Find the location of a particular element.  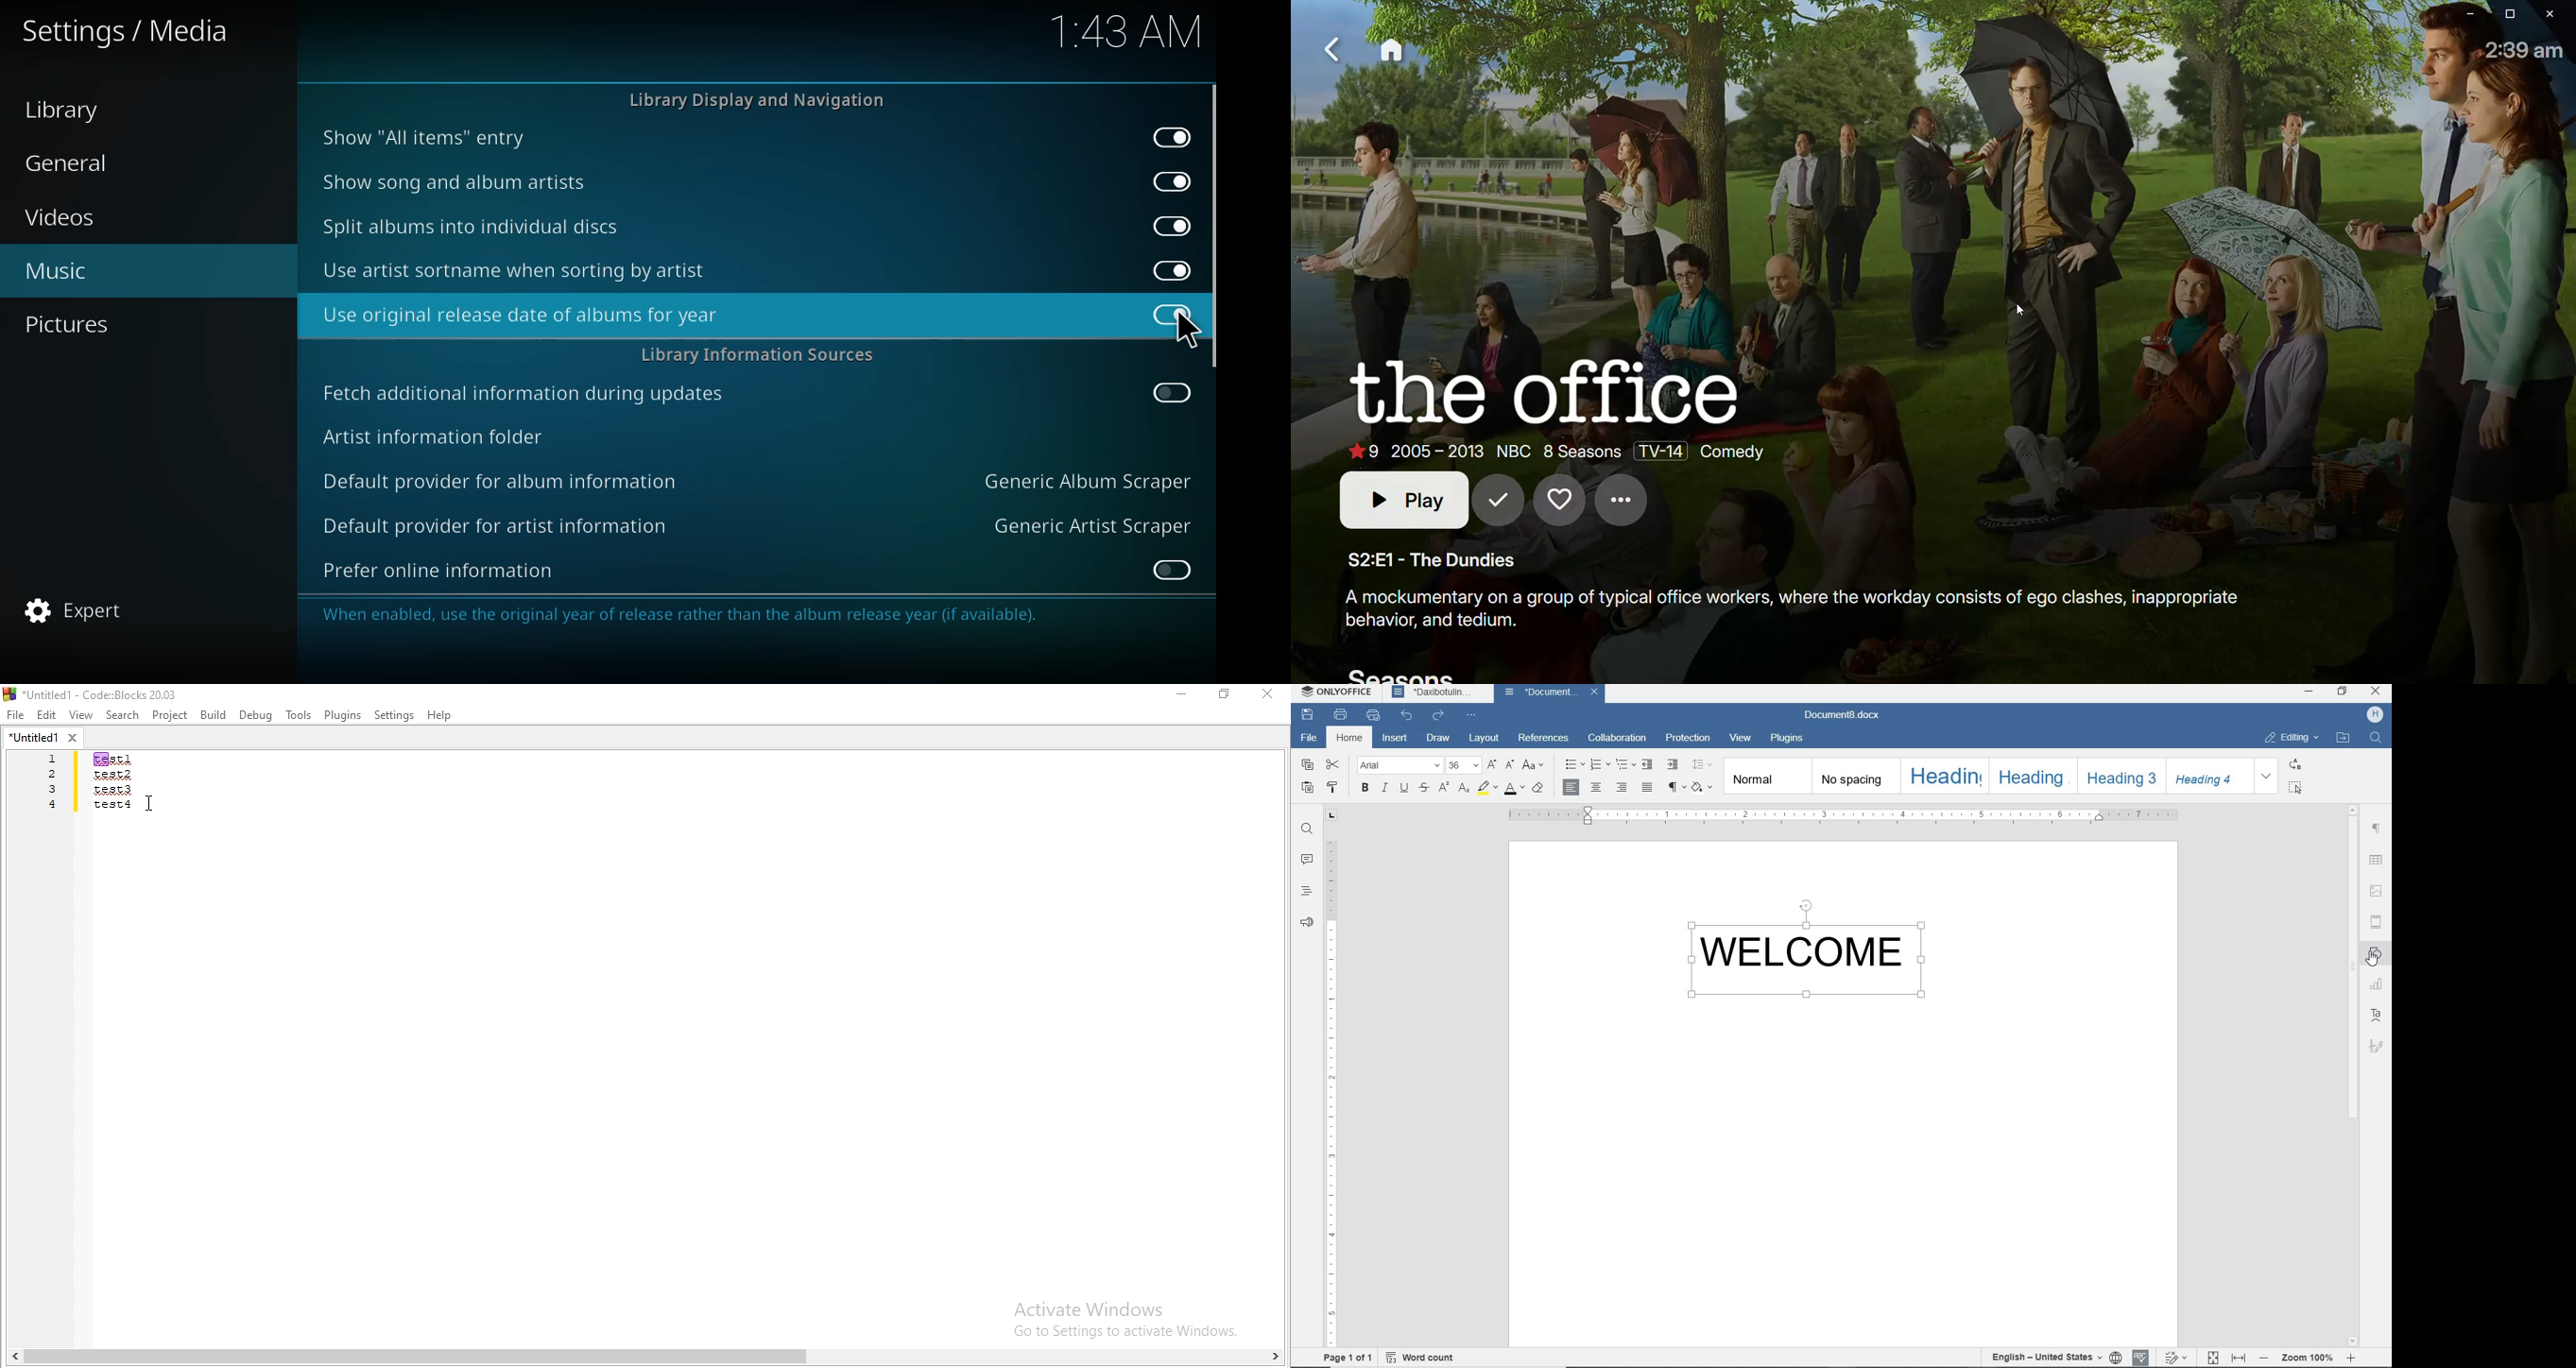

SET DOCUMENT LANGUAGE is located at coordinates (2117, 1358).